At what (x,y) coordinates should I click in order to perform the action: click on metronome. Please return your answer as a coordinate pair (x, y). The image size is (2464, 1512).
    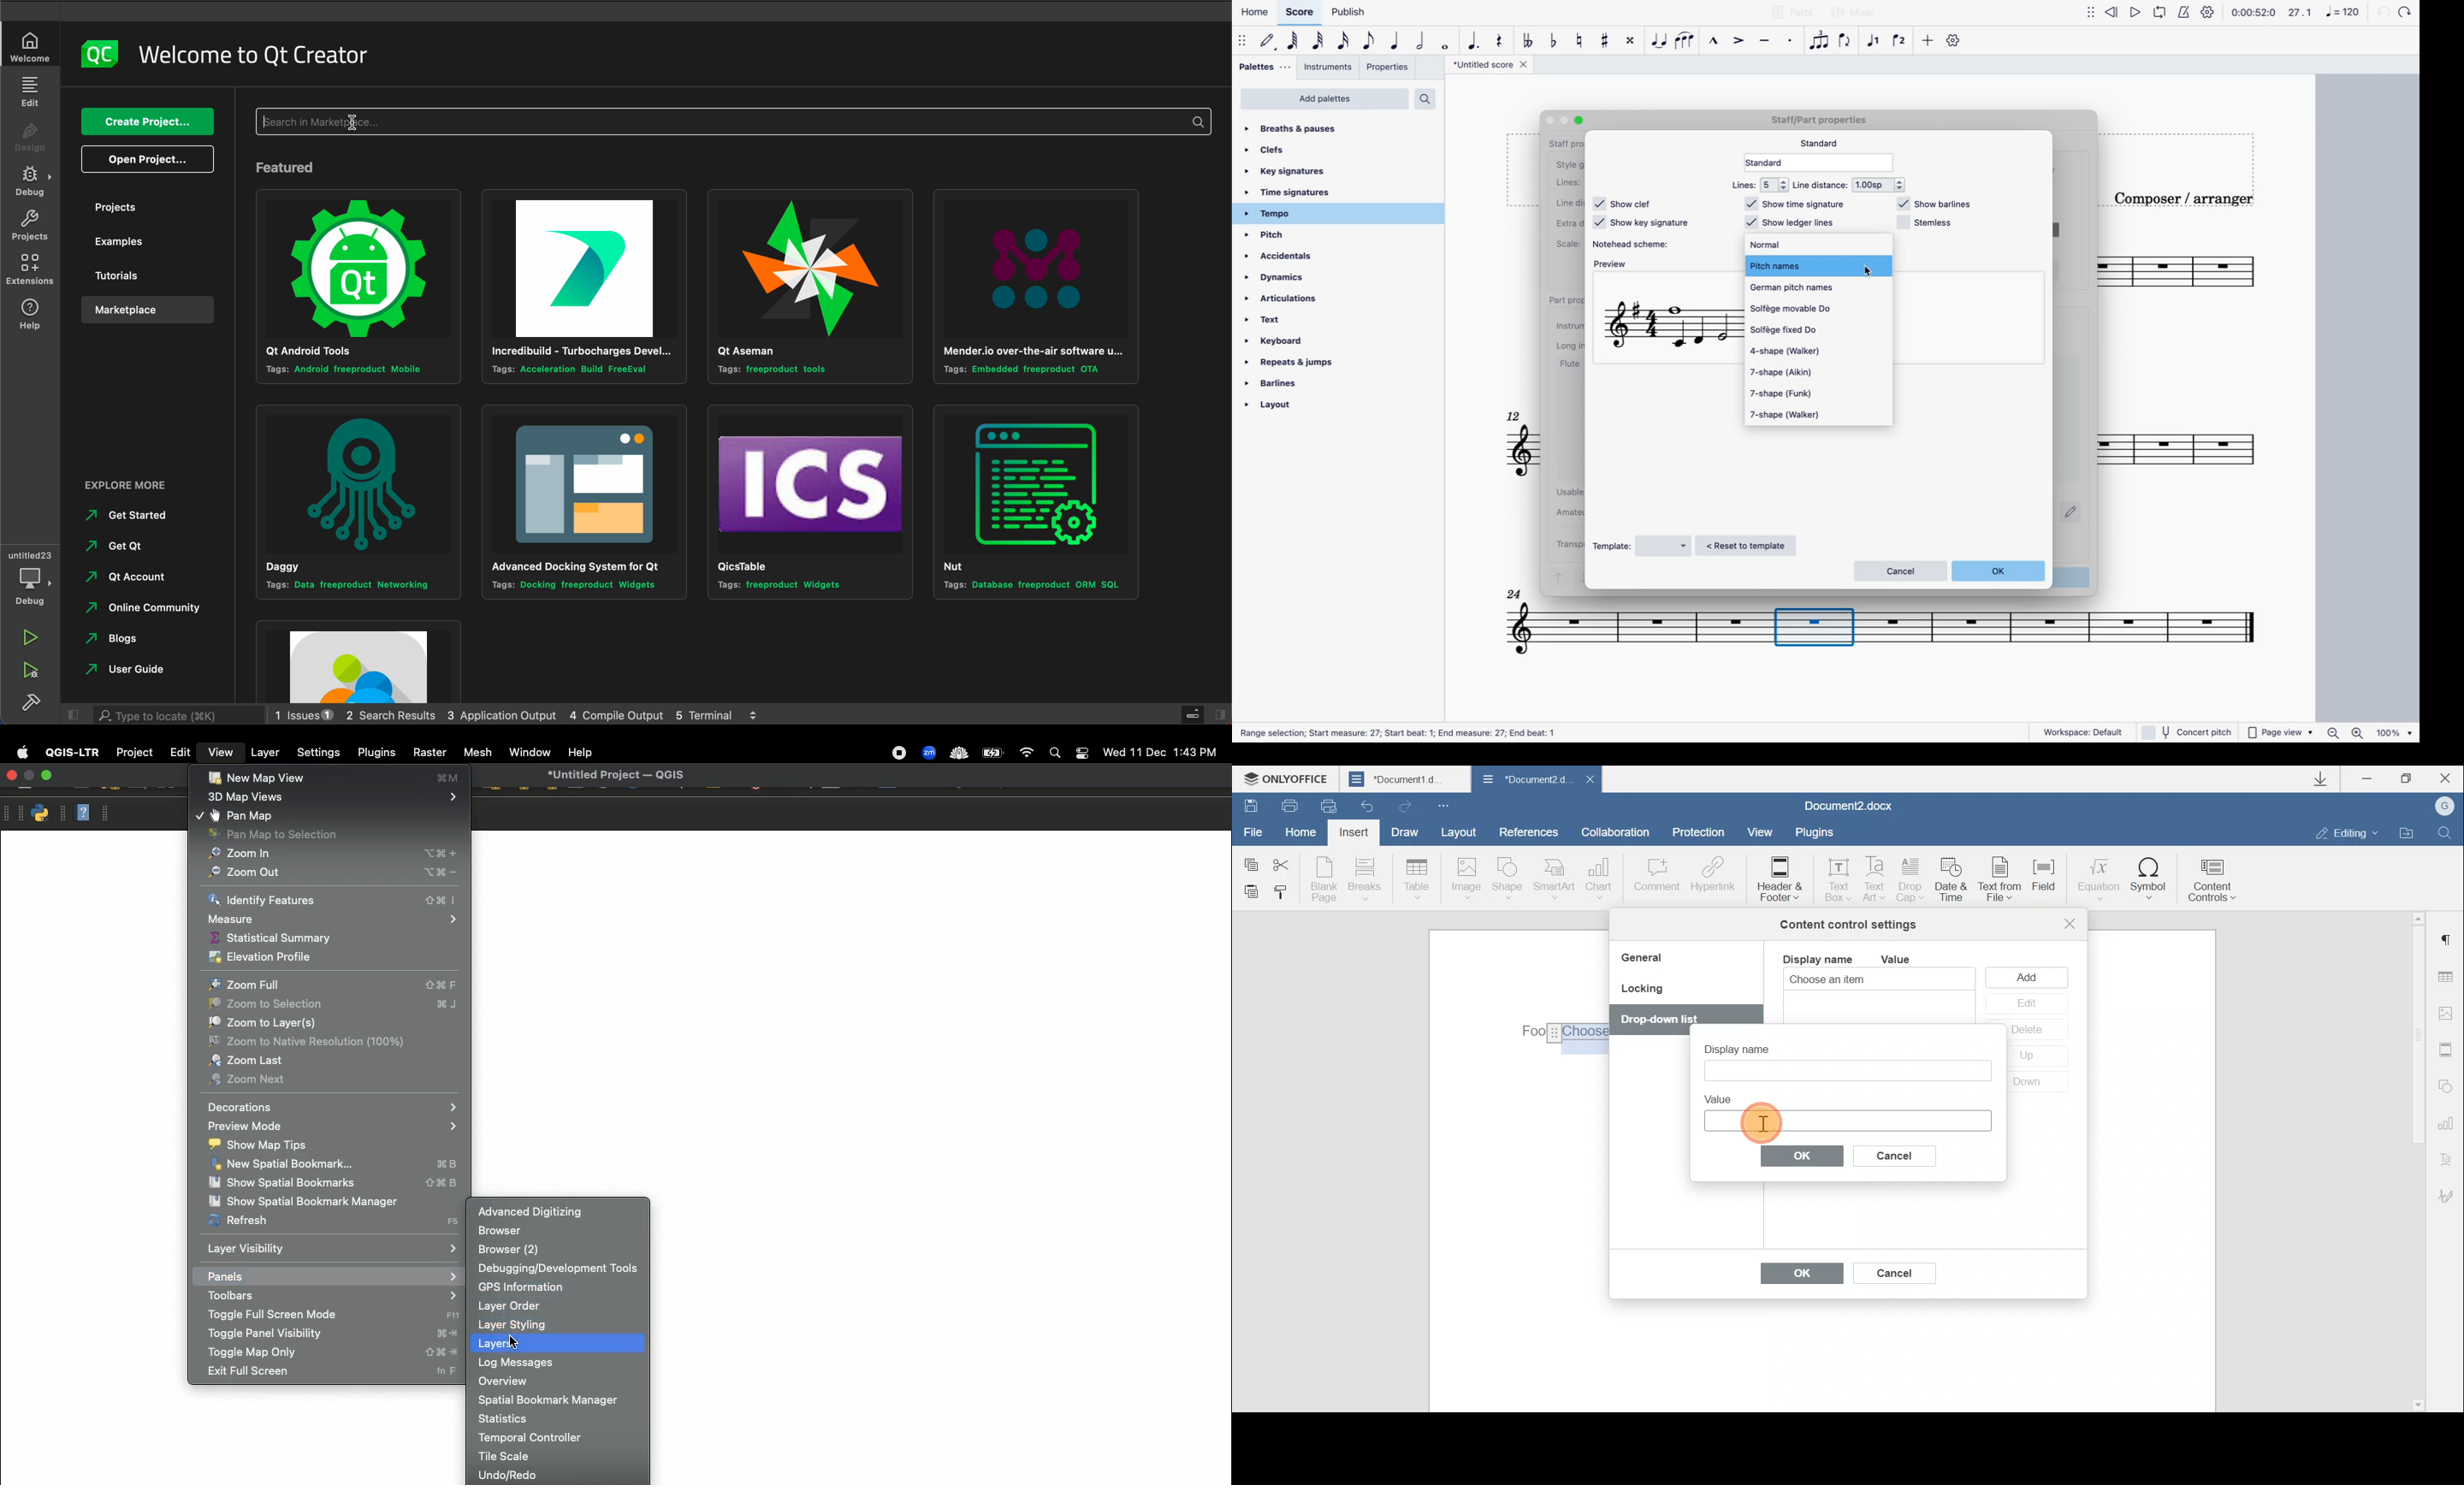
    Looking at the image, I should click on (2188, 11).